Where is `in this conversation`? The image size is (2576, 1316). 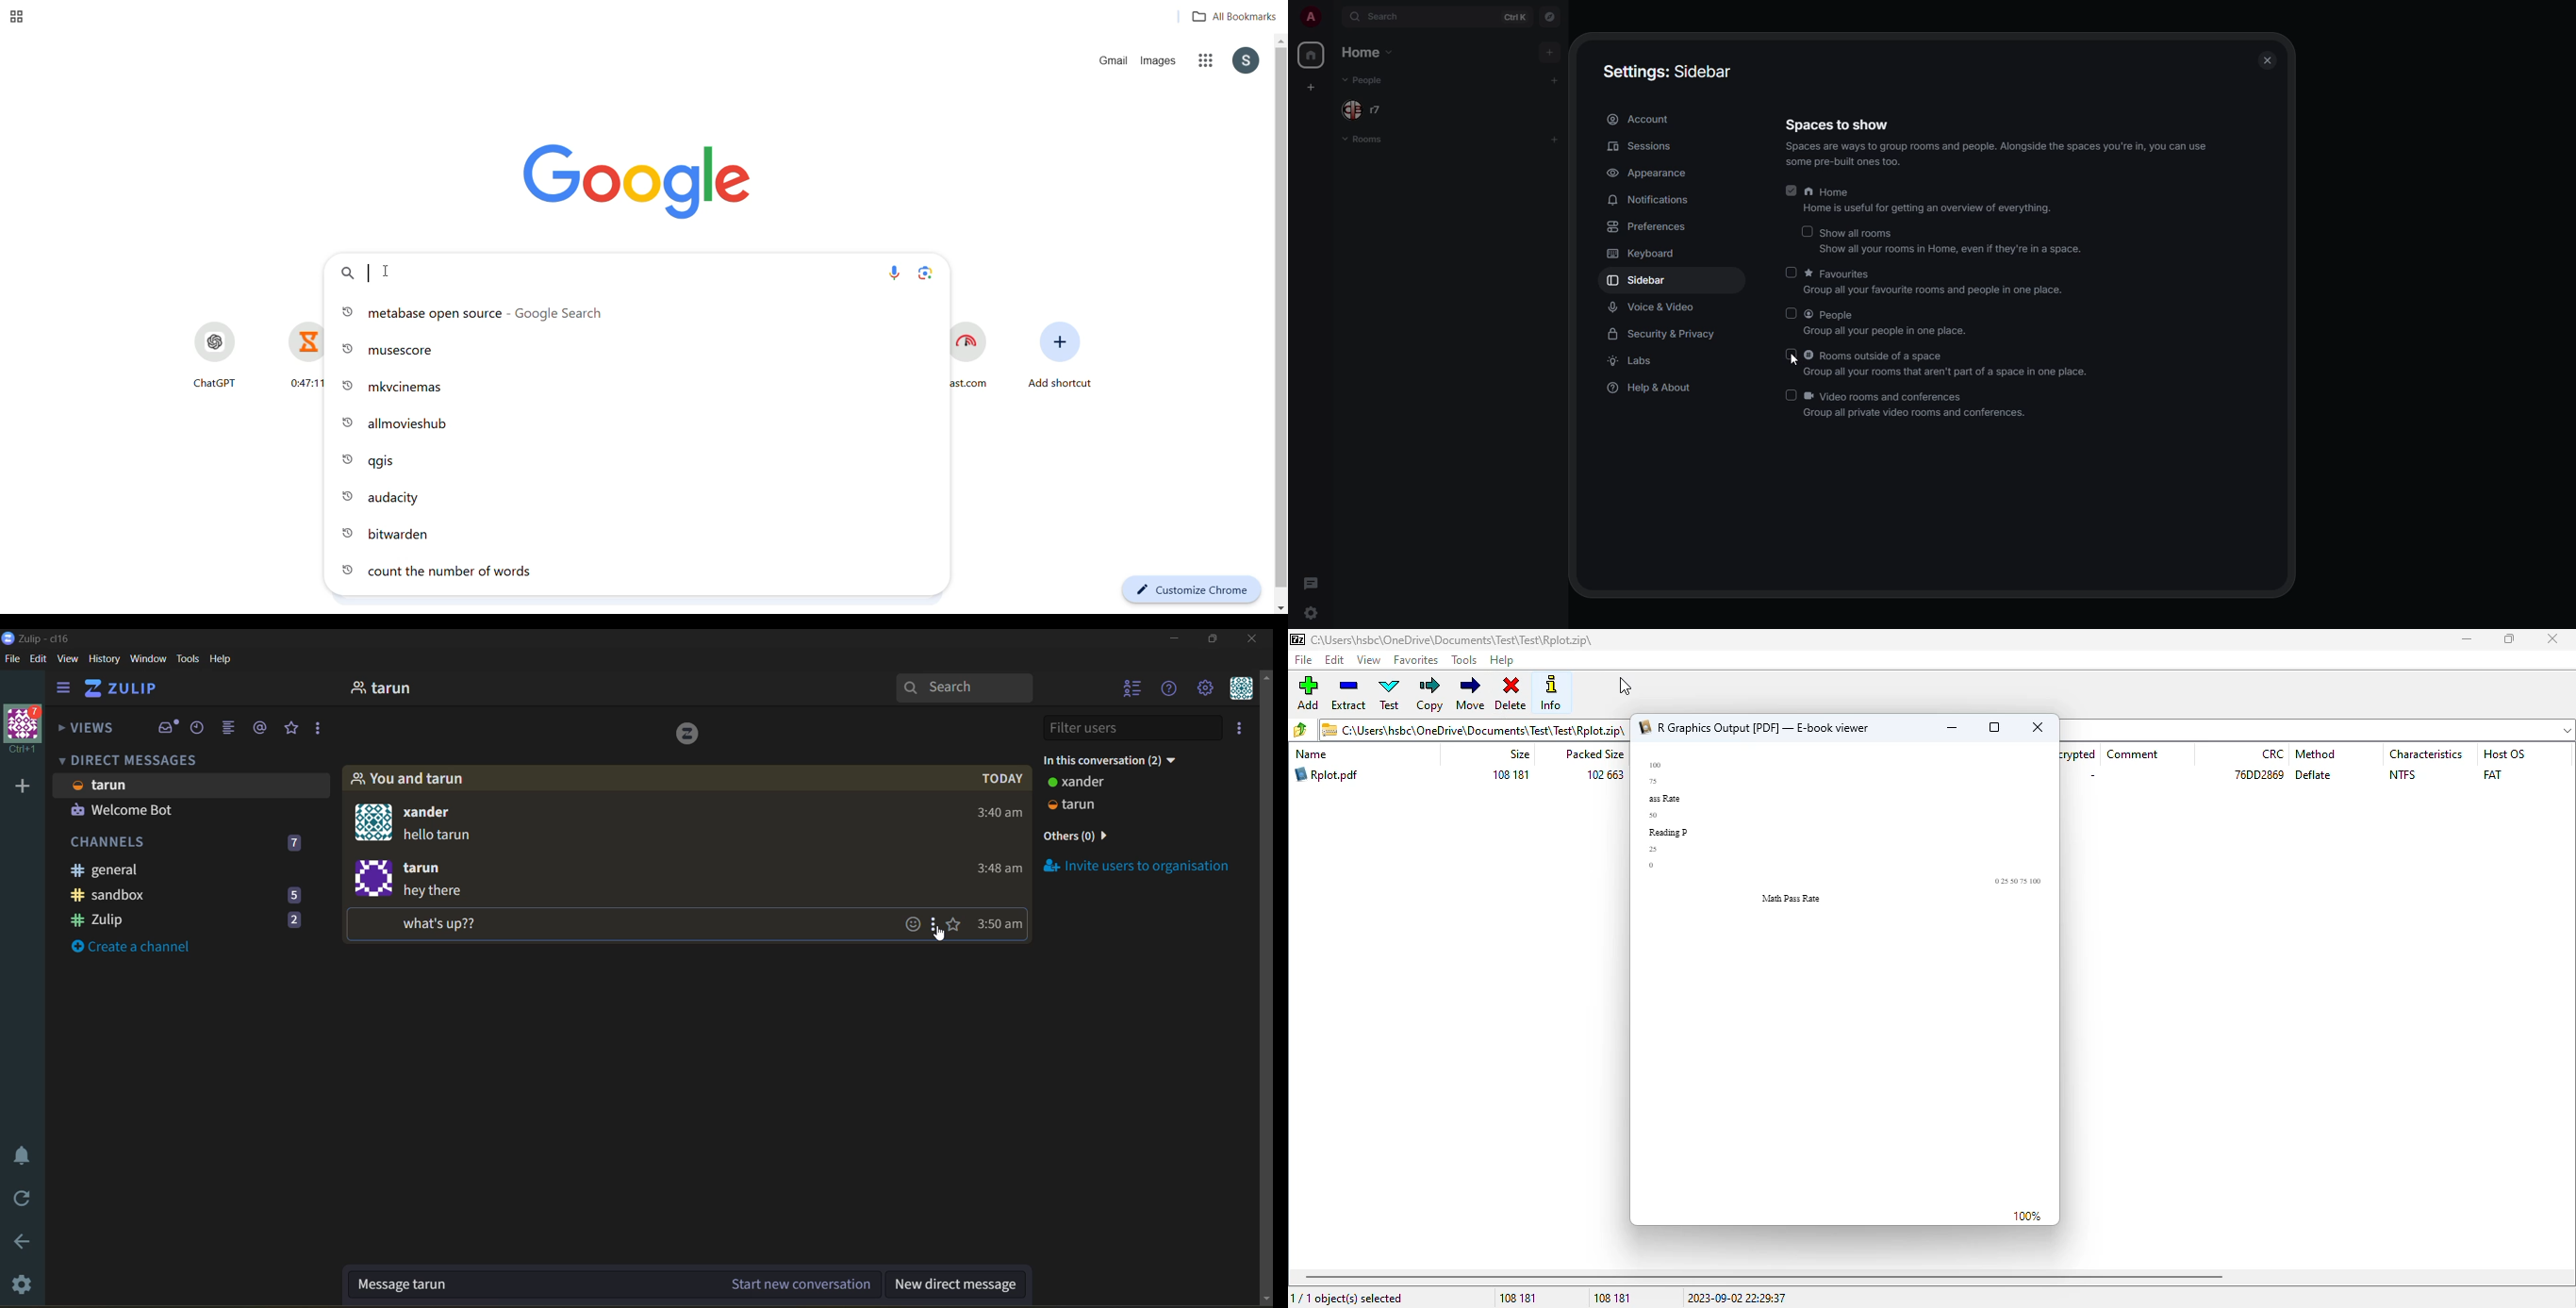
in this conversation is located at coordinates (1117, 760).